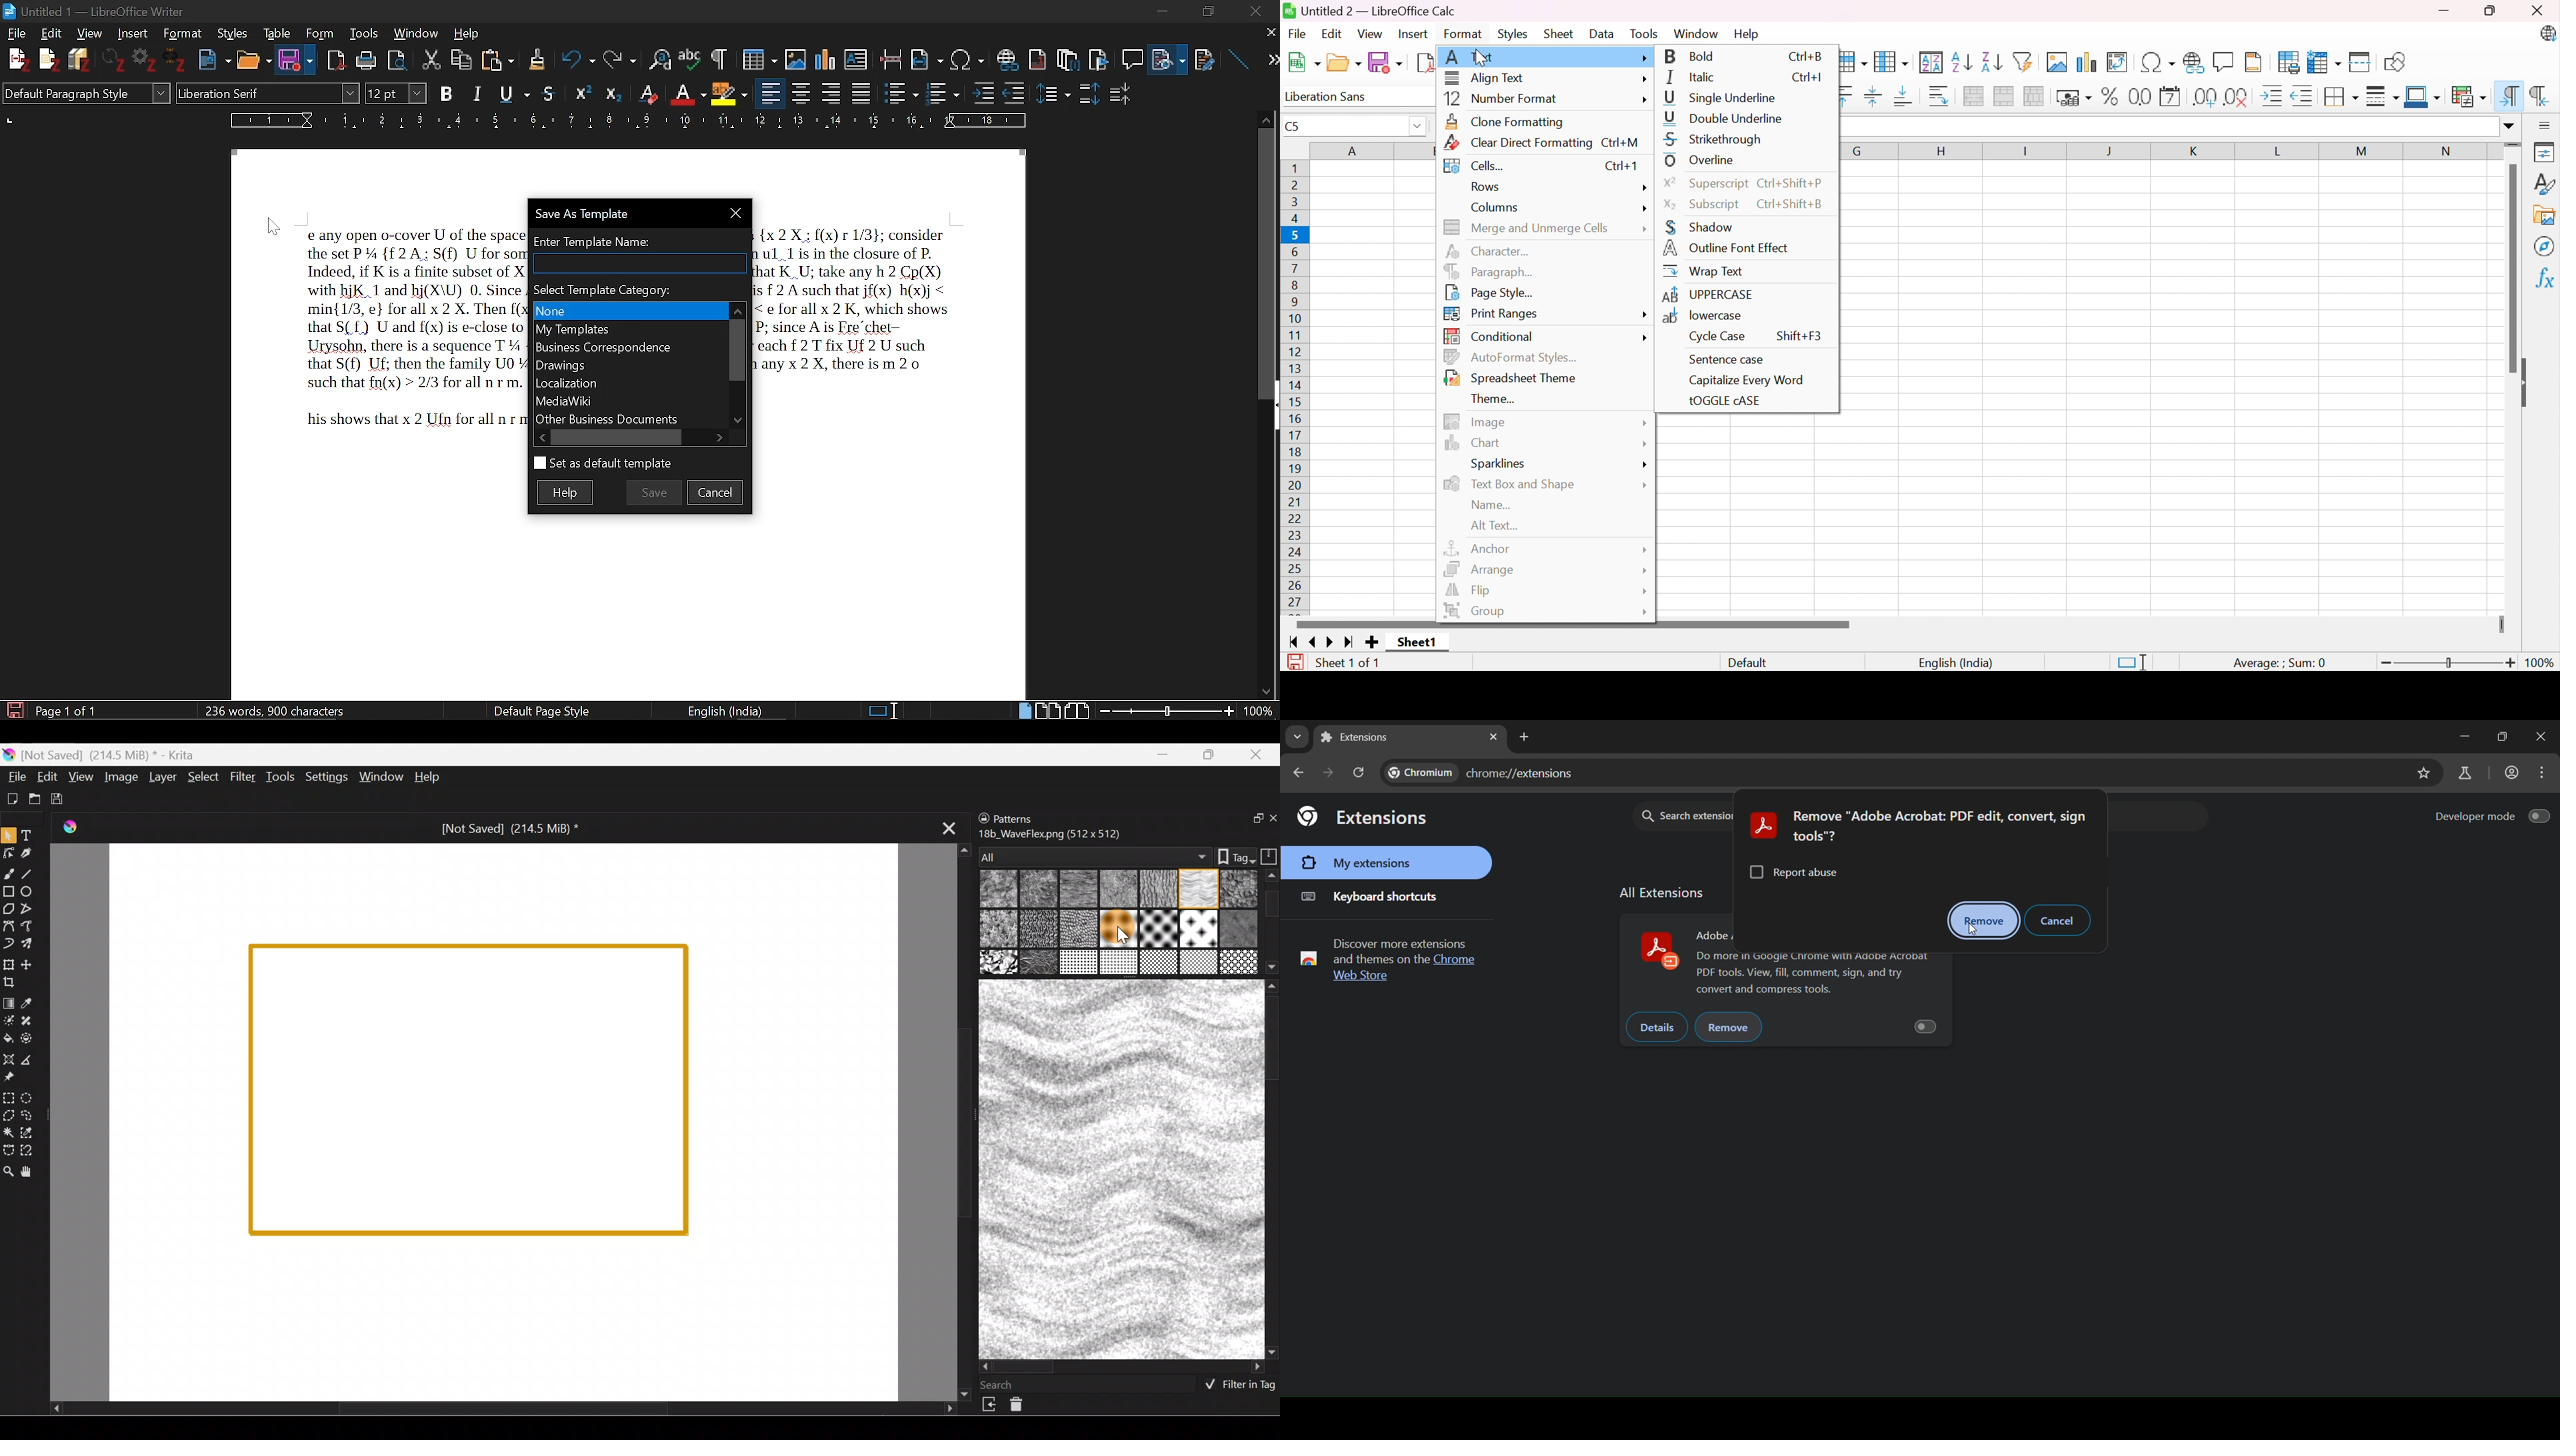 This screenshot has height=1456, width=2576. What do you see at coordinates (1644, 316) in the screenshot?
I see `more` at bounding box center [1644, 316].